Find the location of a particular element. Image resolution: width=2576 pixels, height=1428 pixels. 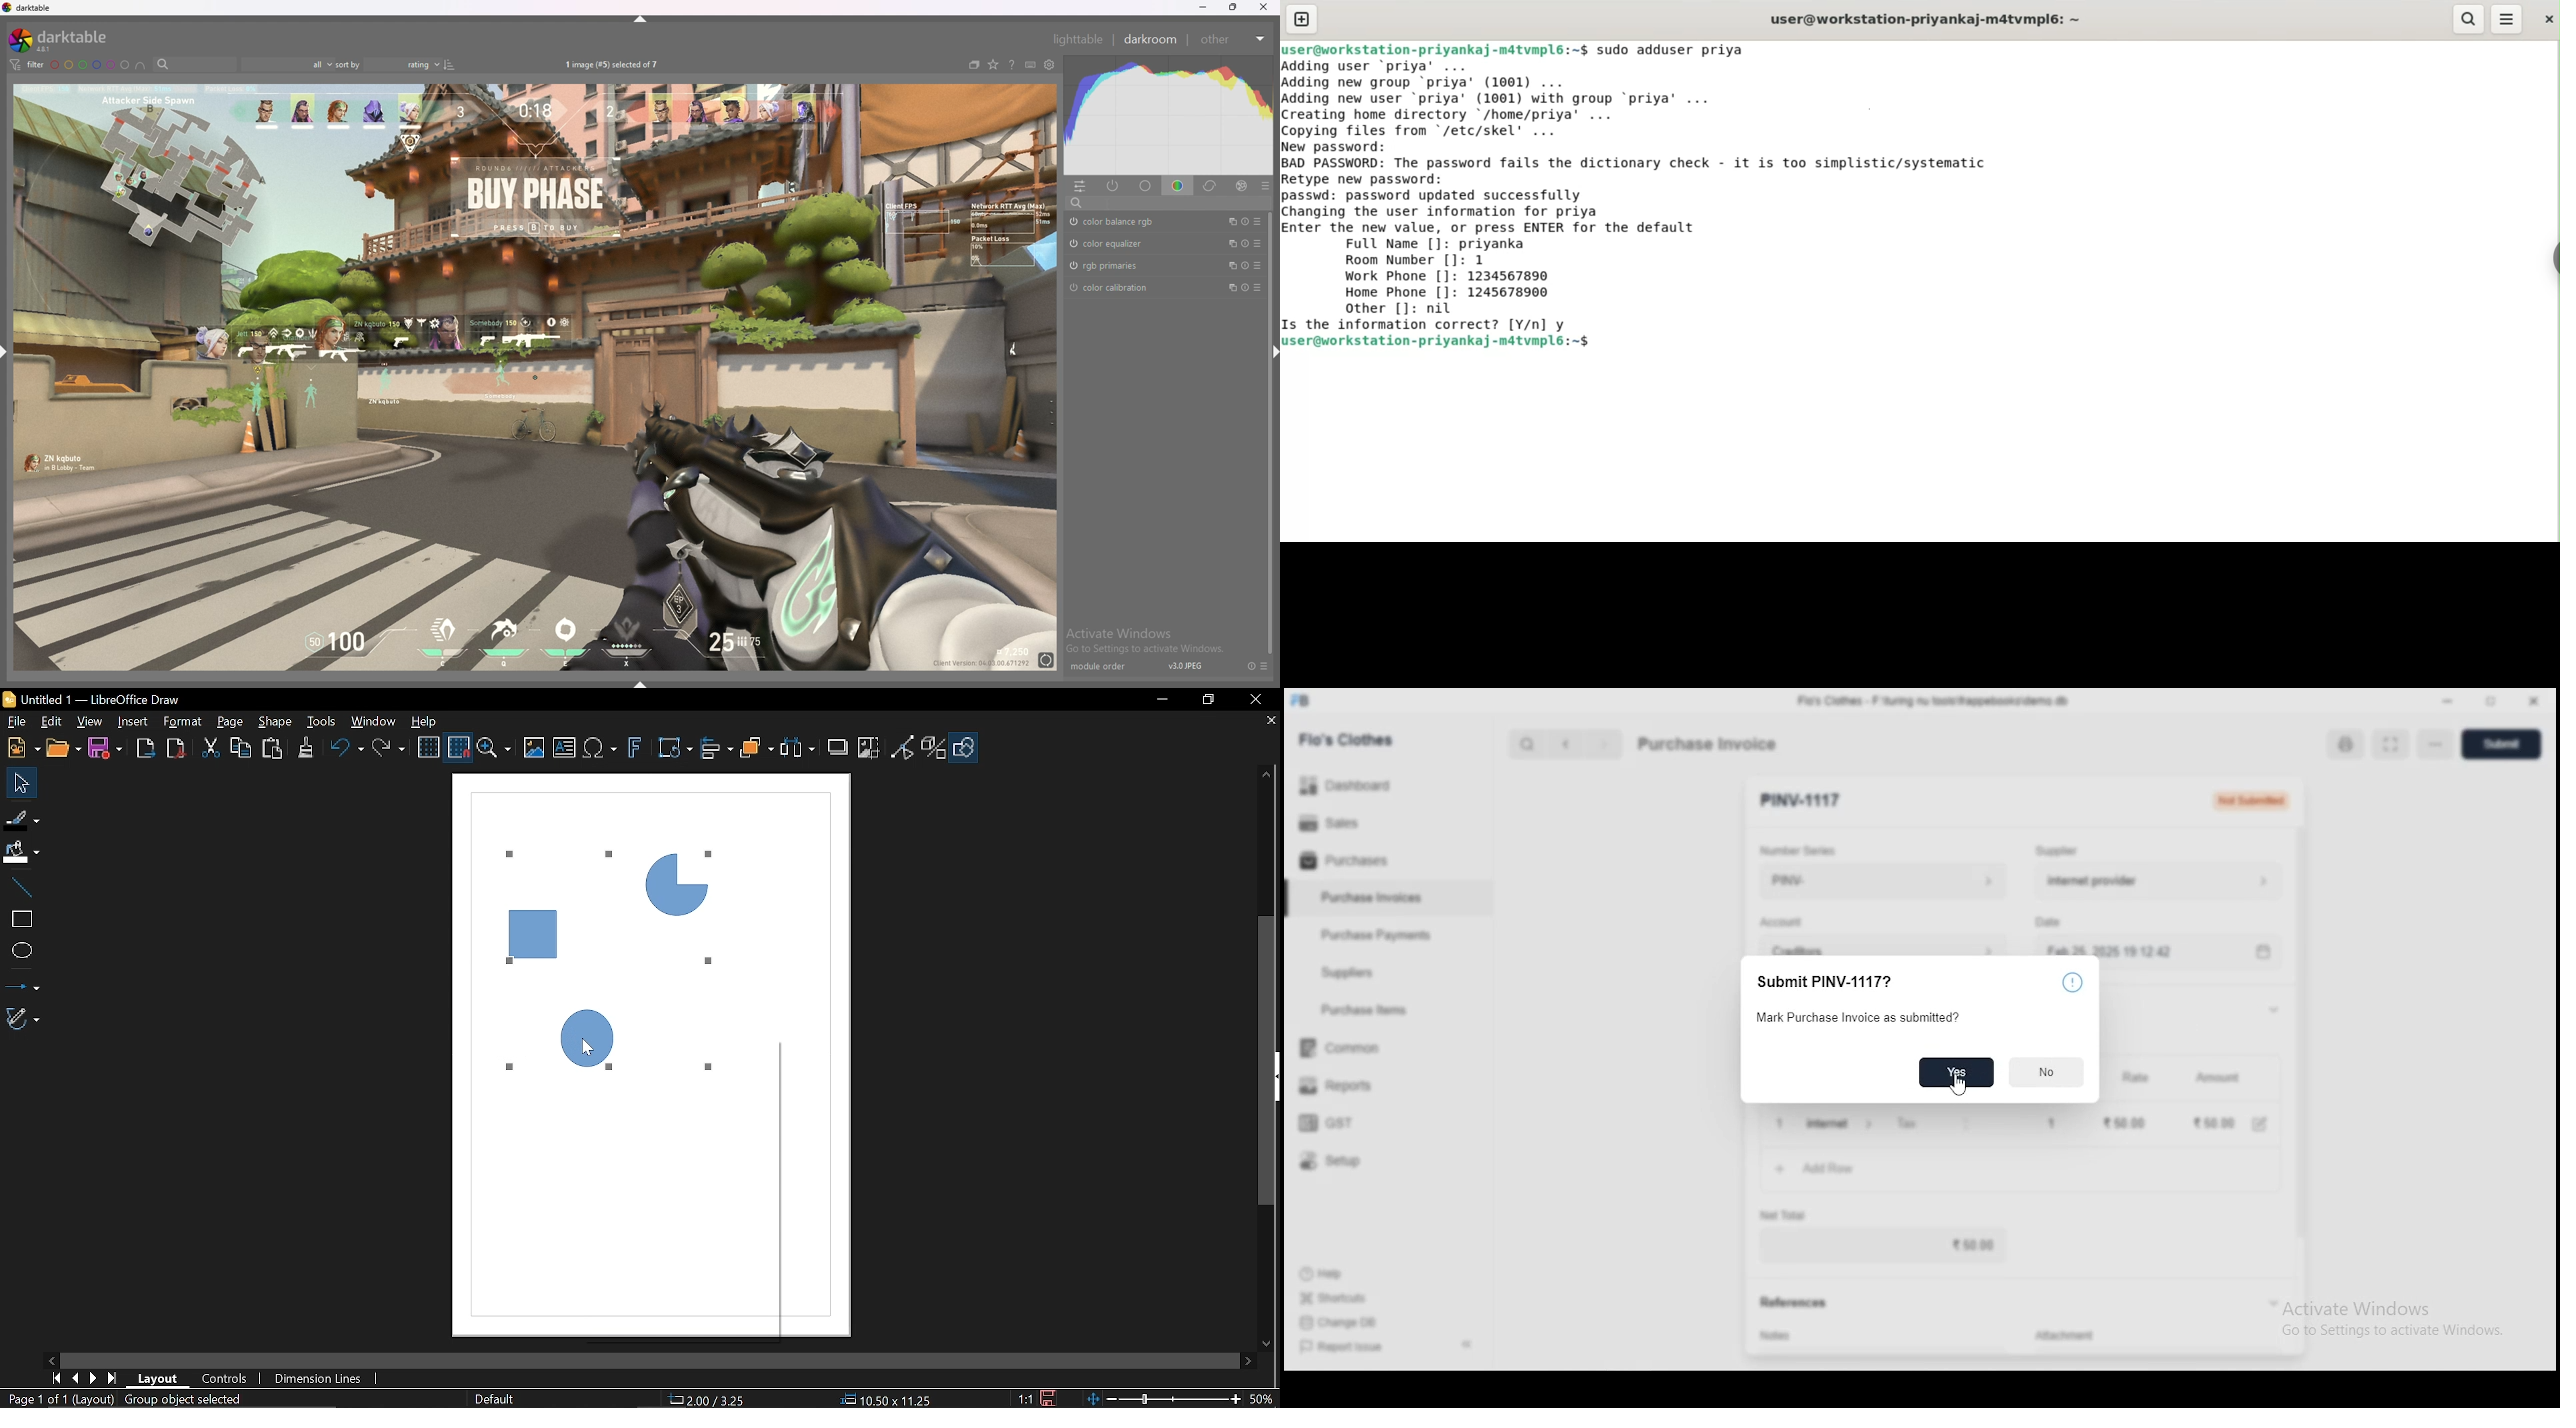

vertical scrollbar is located at coordinates (1270, 1061).